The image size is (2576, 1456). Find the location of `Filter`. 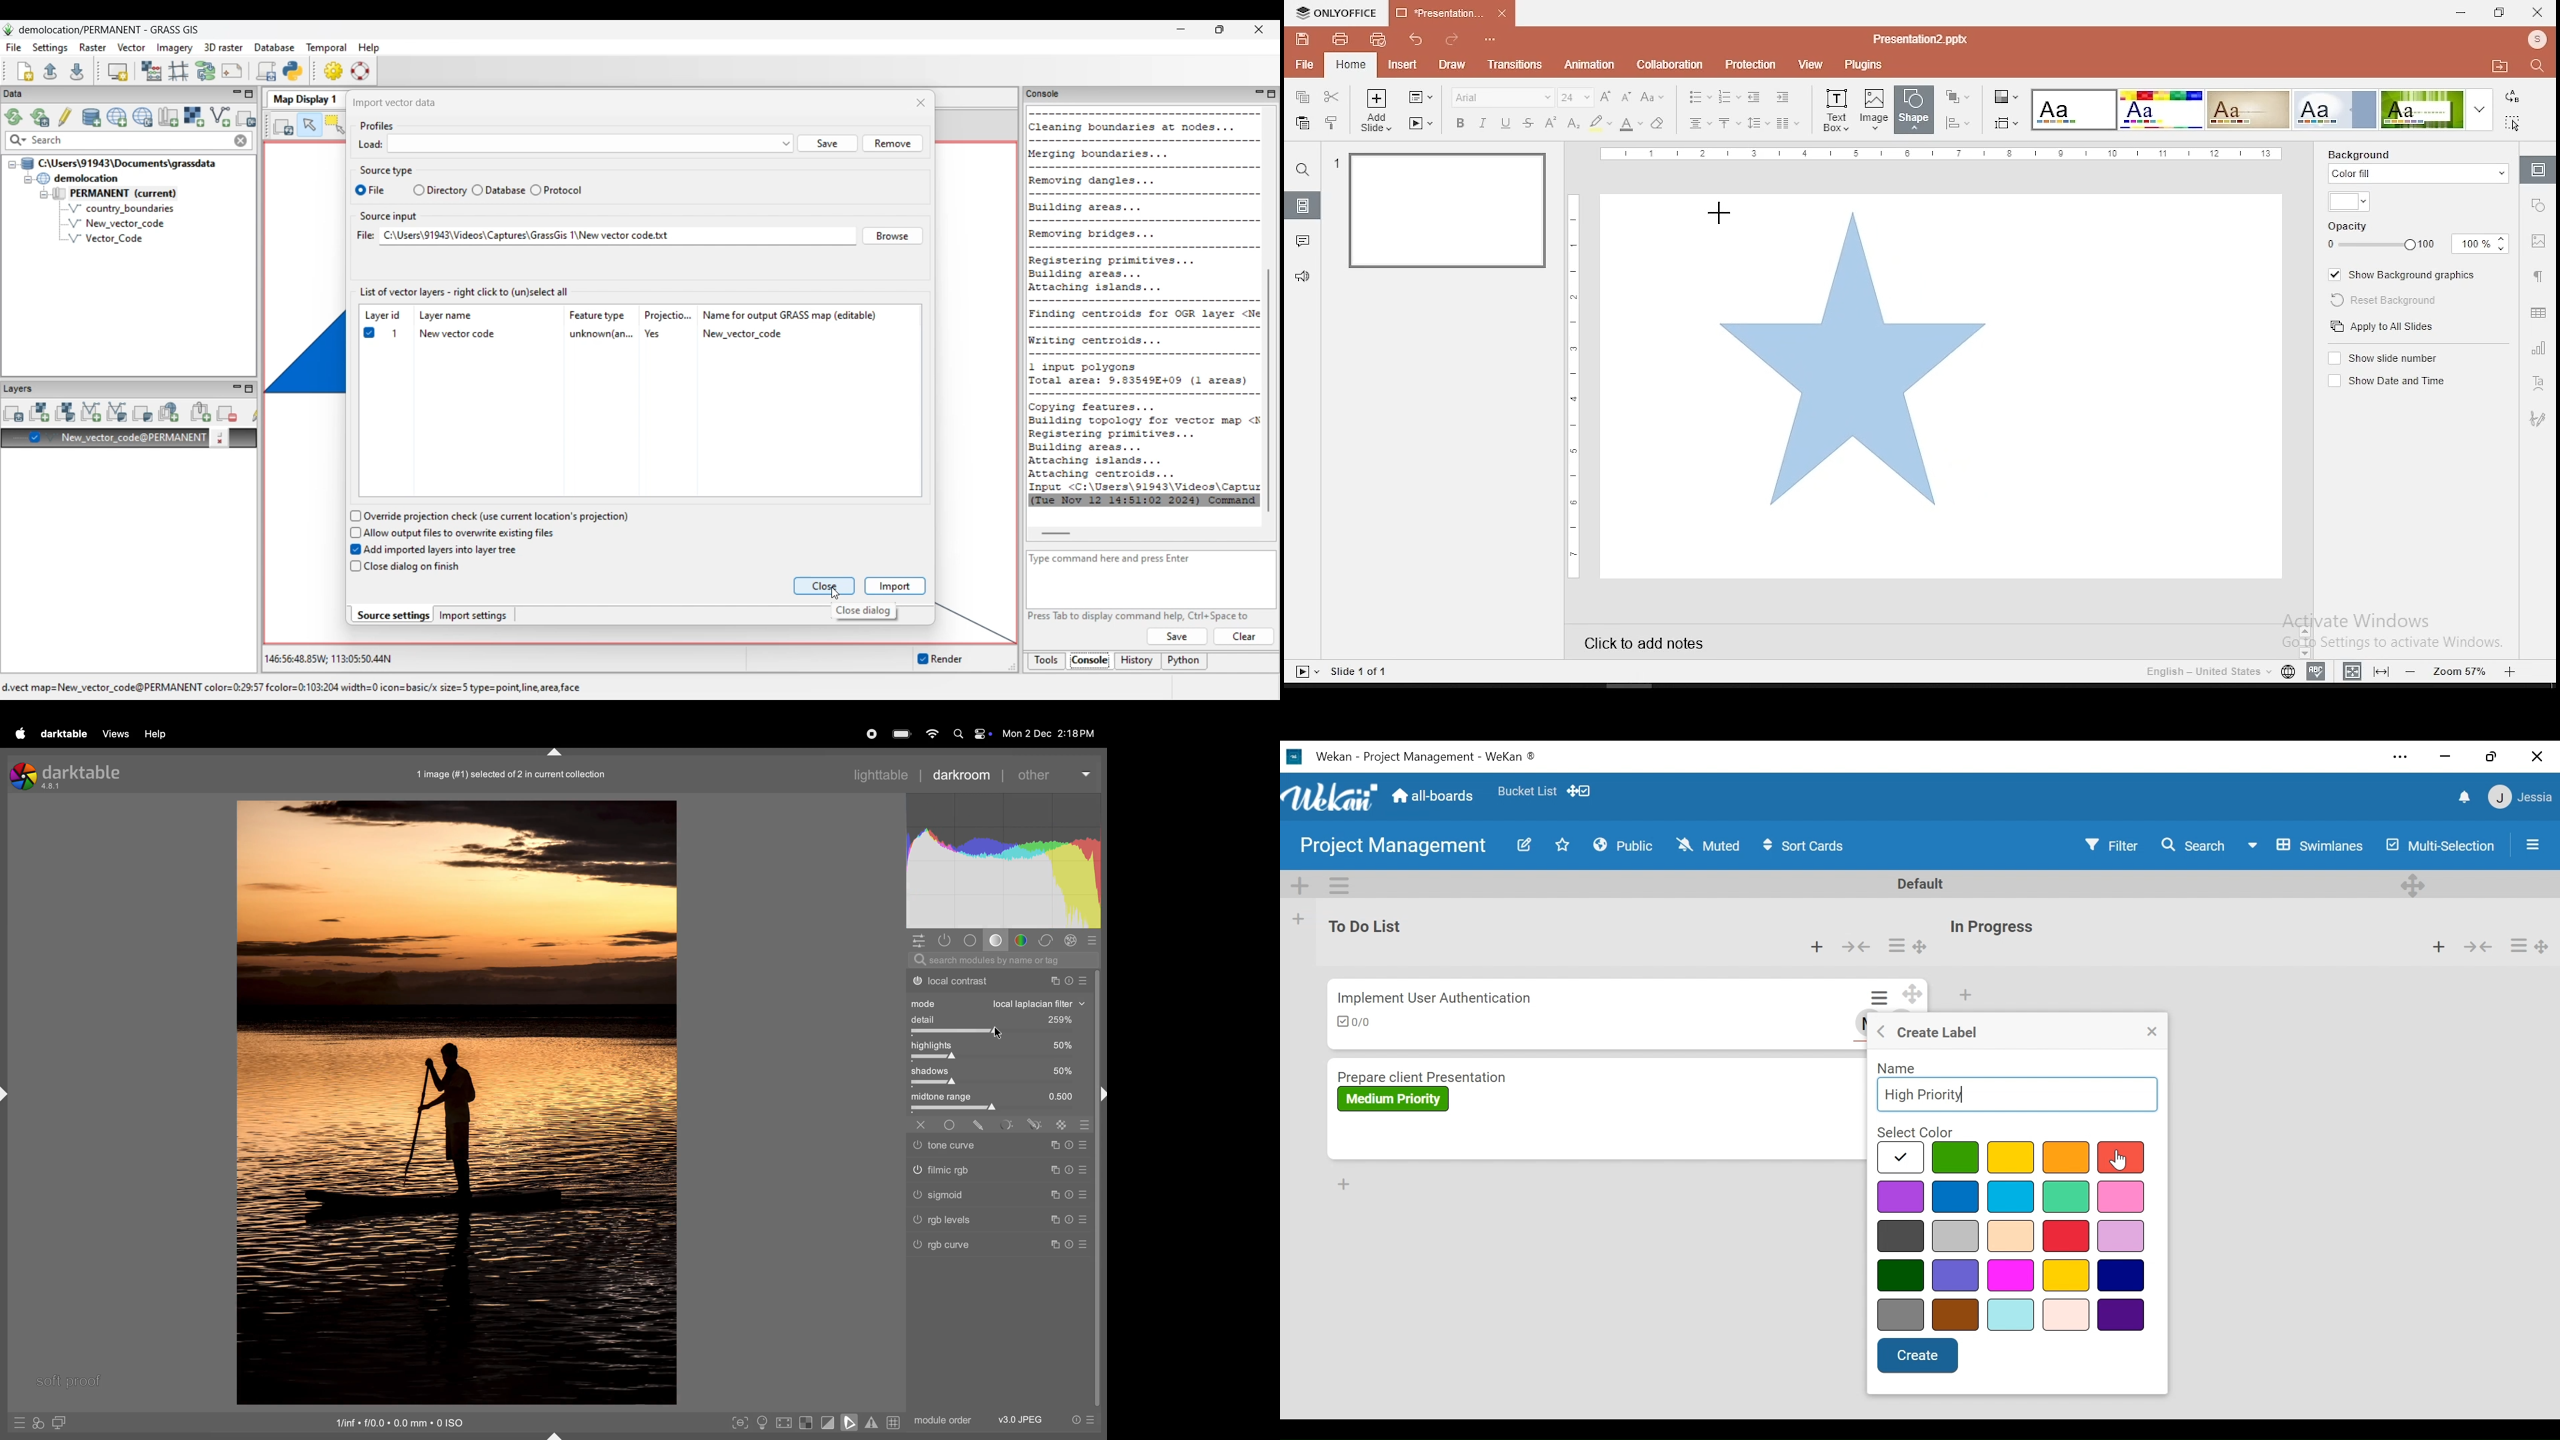

Filter is located at coordinates (2113, 845).